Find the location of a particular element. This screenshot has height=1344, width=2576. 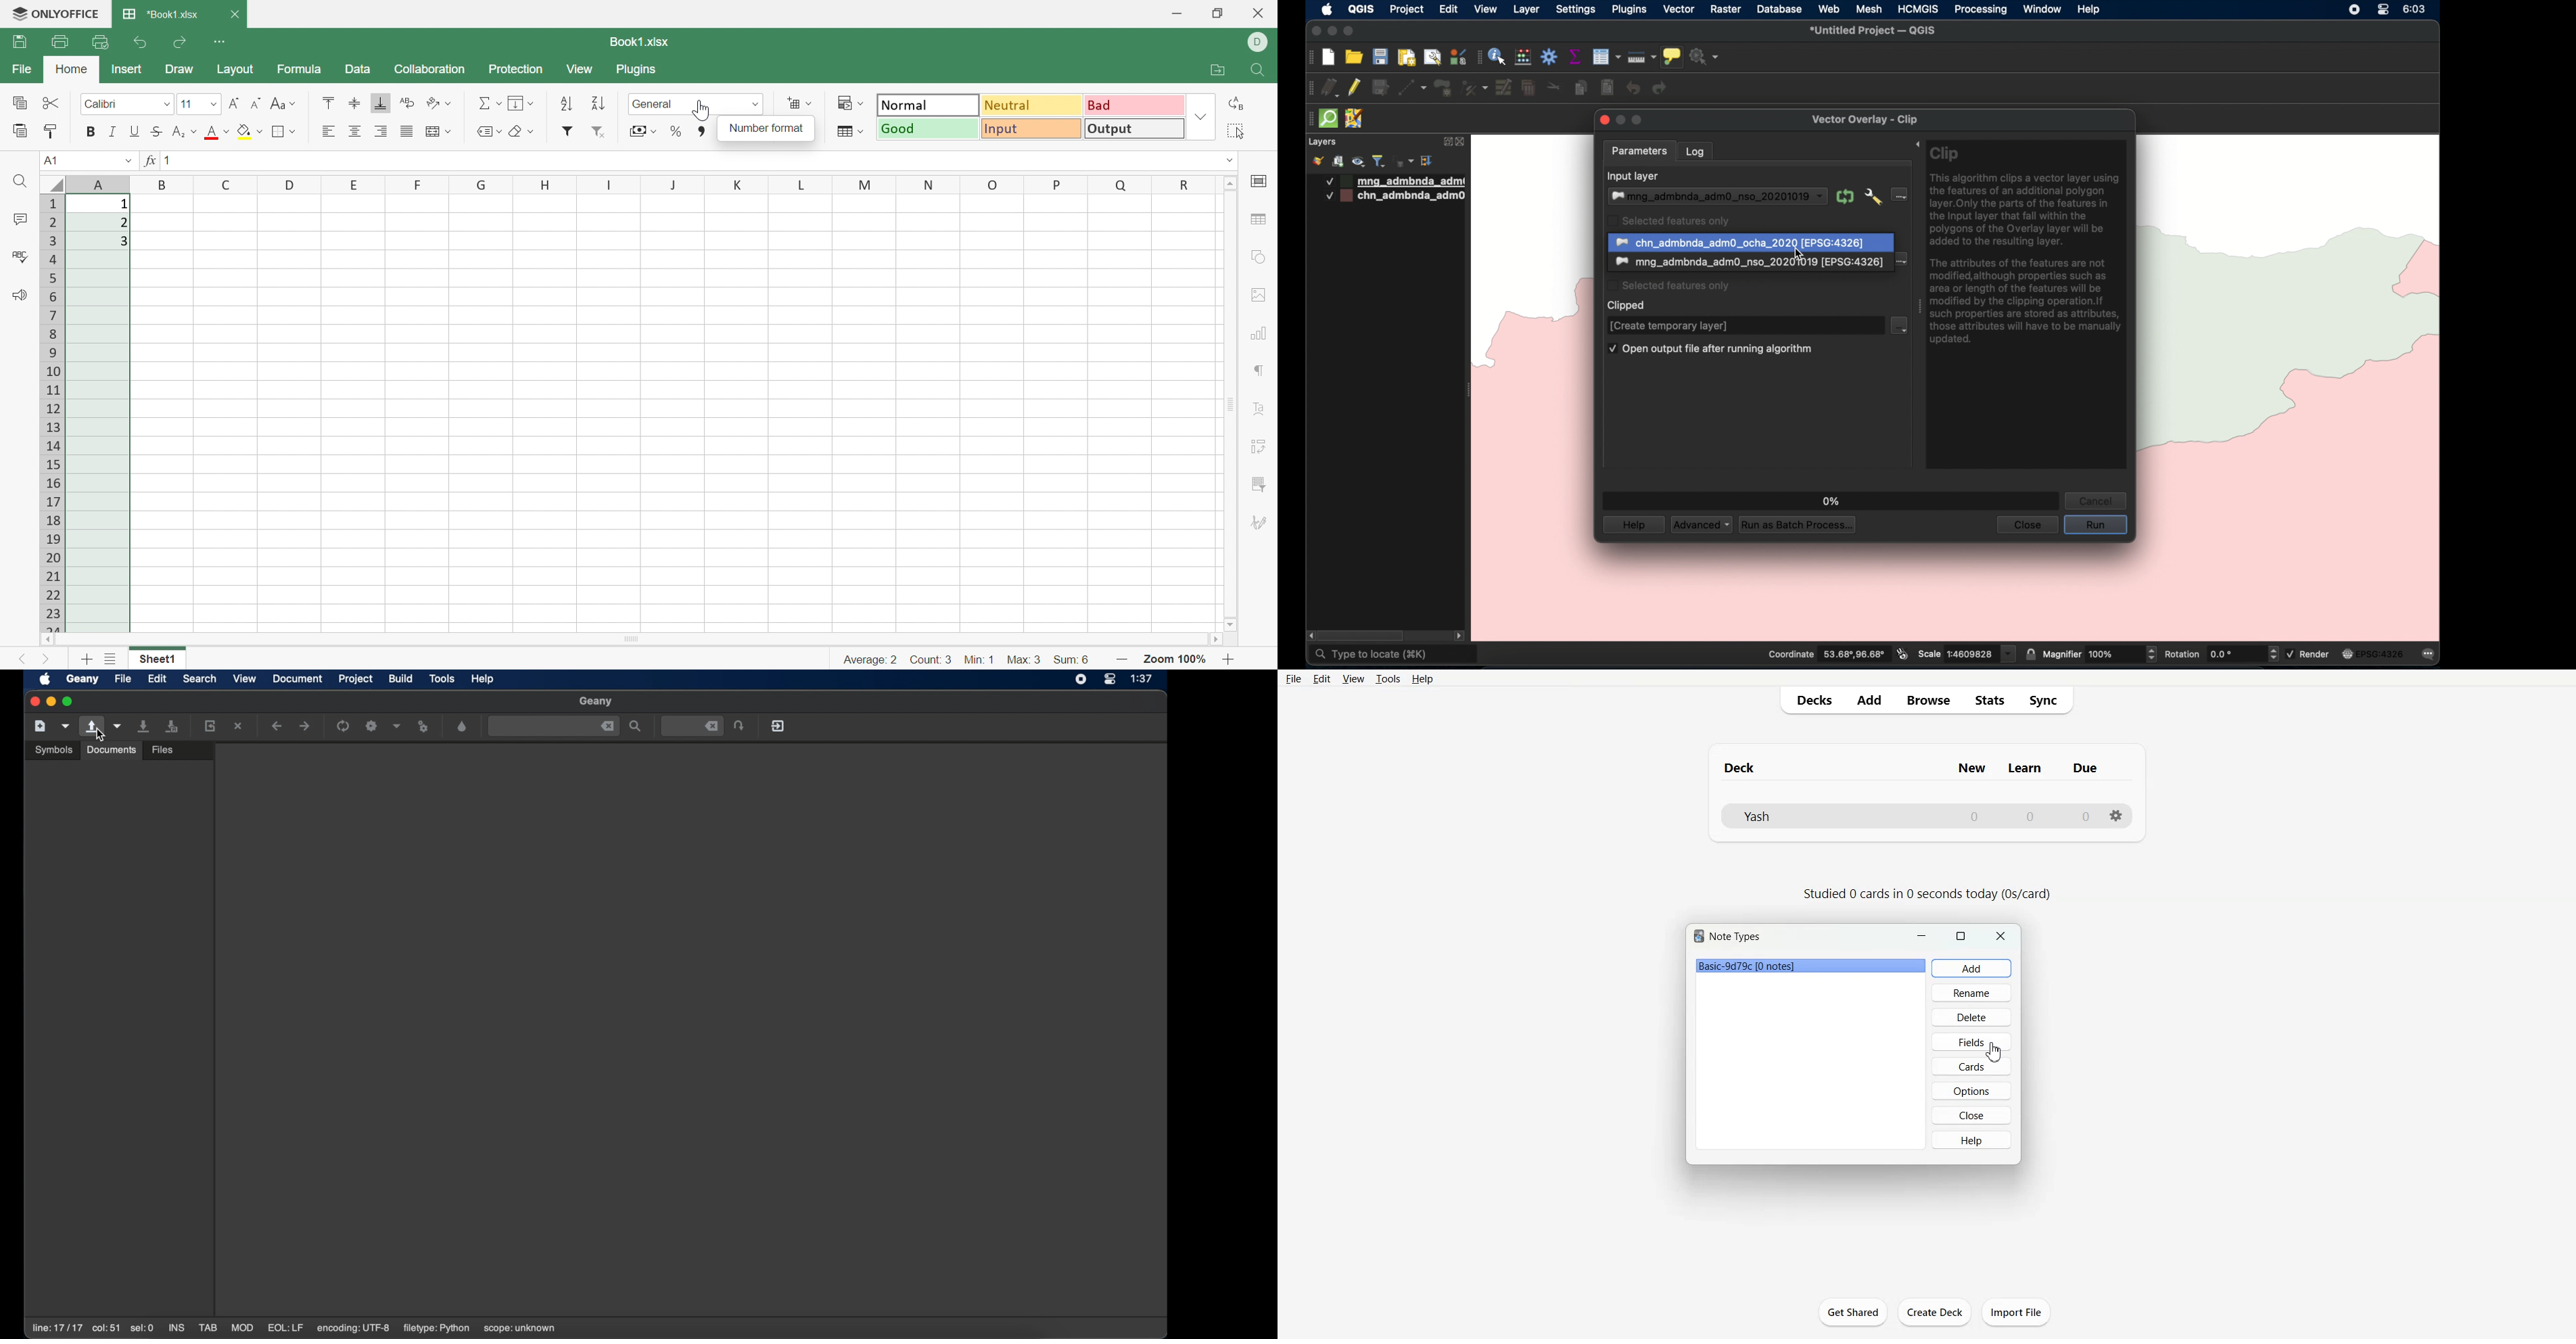

scroll left arrow is located at coordinates (1309, 635).